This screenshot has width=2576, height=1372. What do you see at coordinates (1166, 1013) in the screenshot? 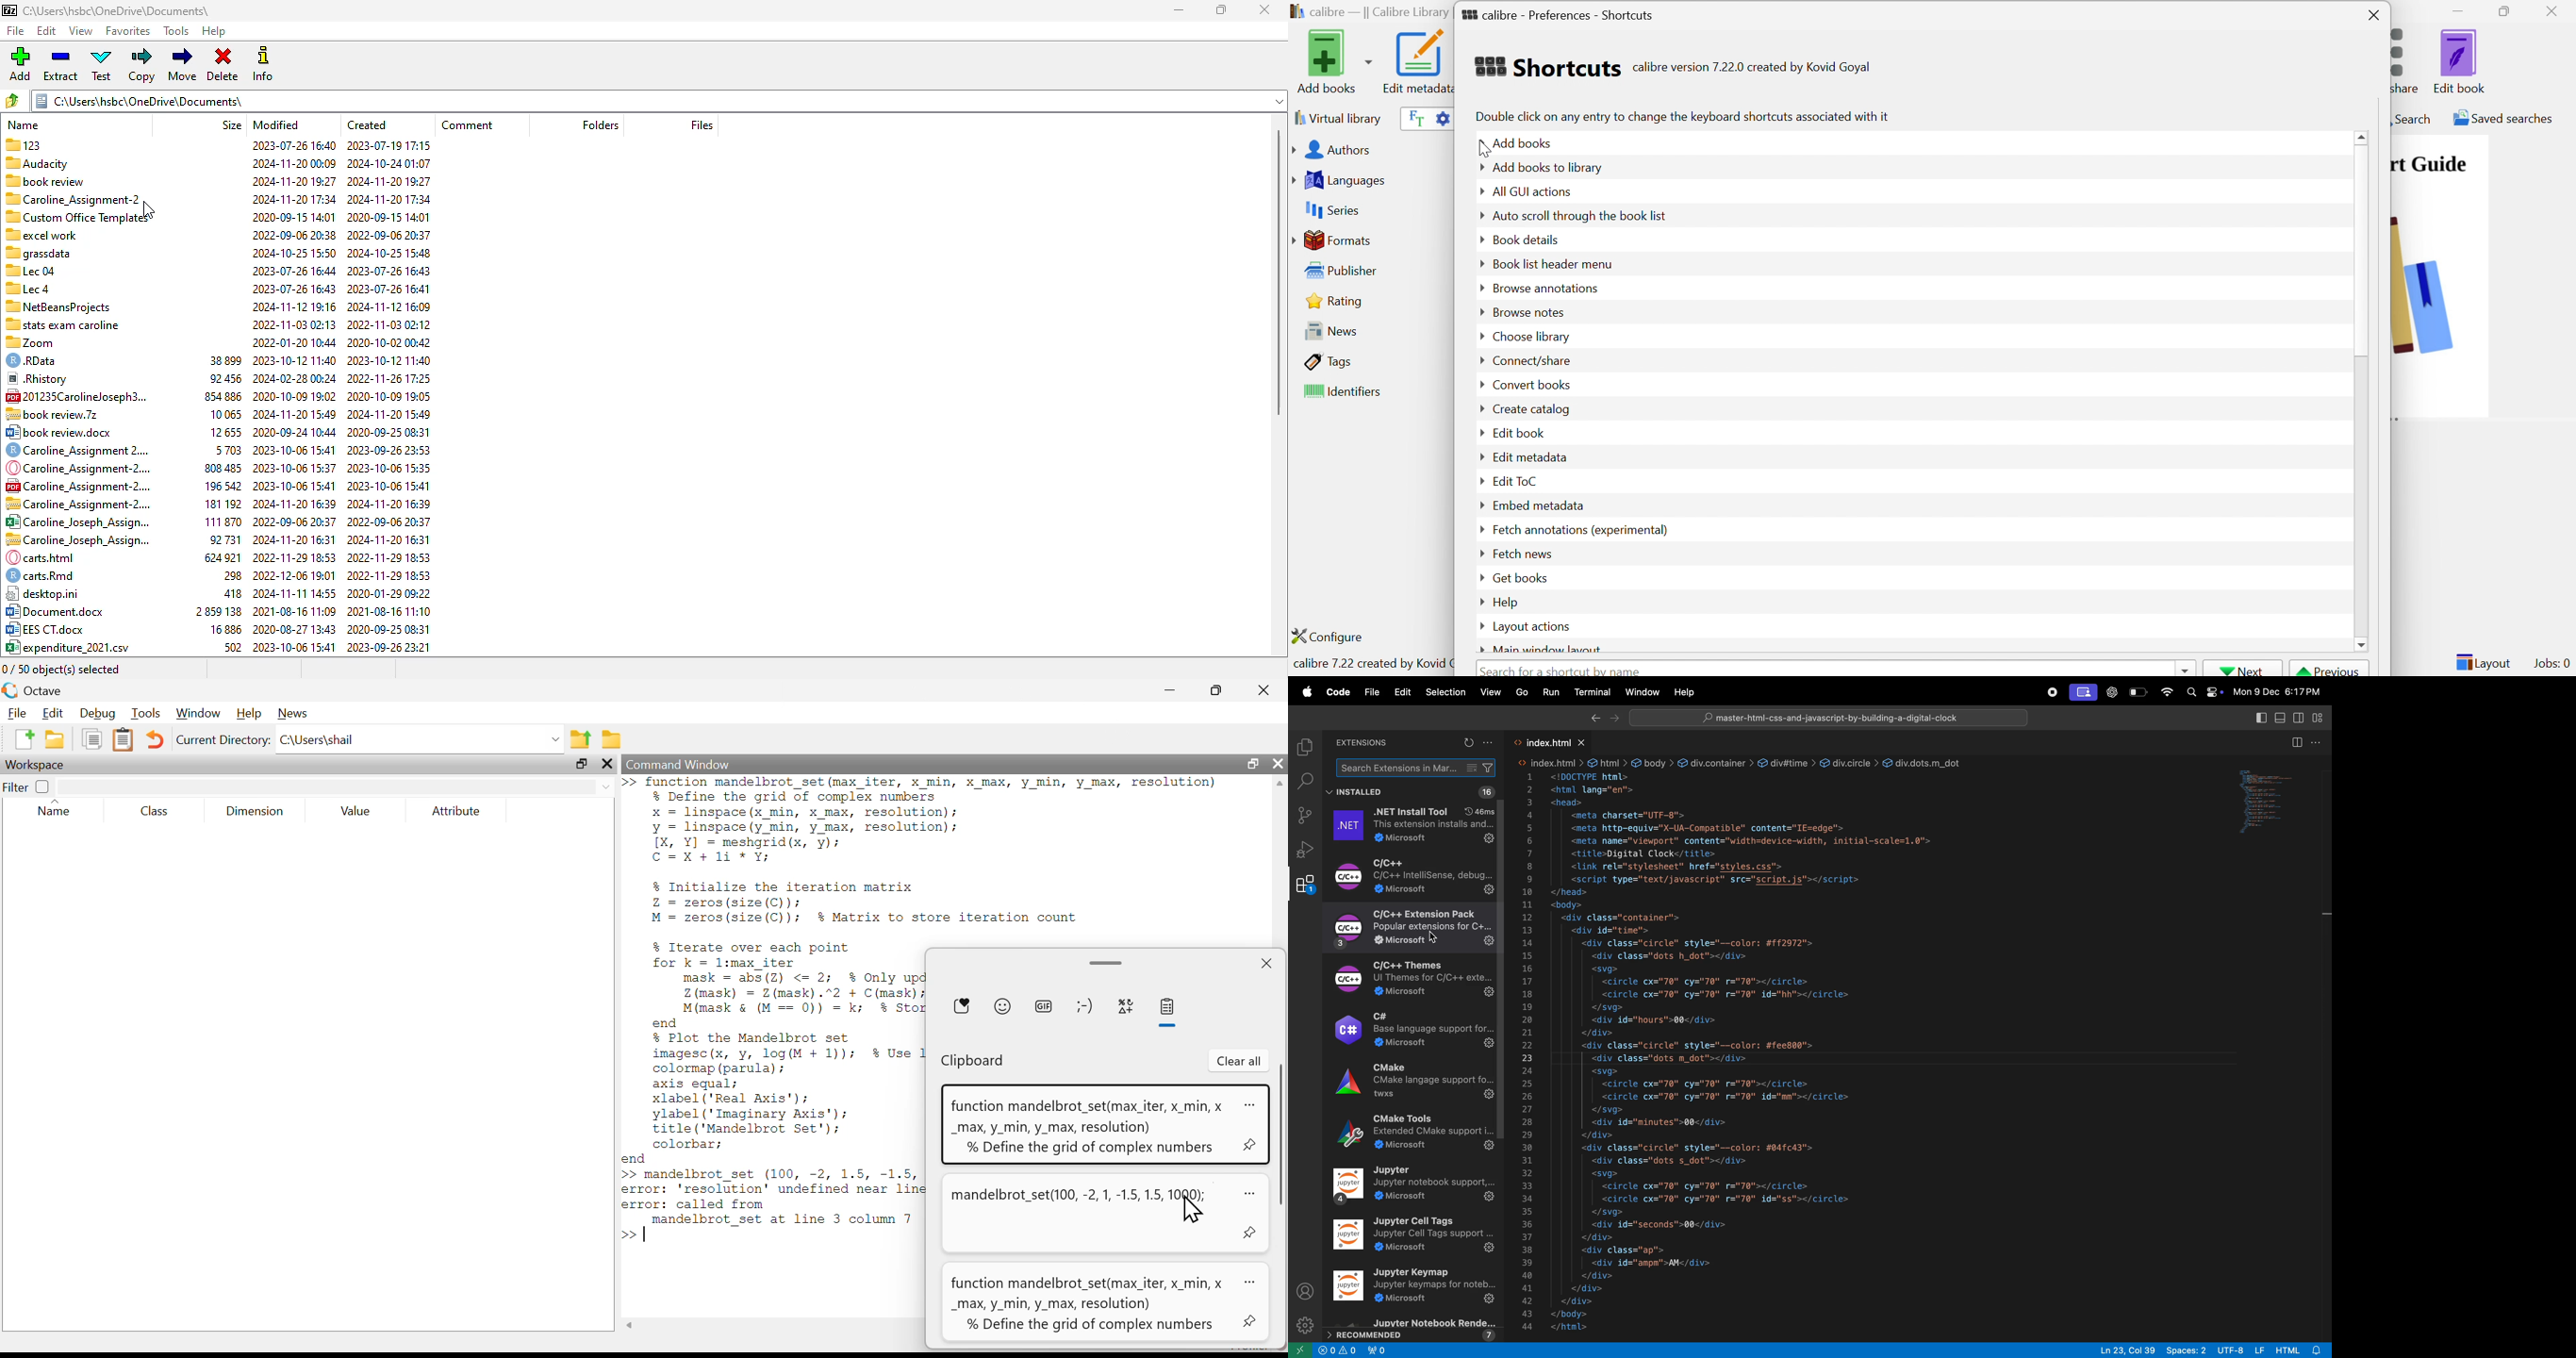
I see `paste` at bounding box center [1166, 1013].